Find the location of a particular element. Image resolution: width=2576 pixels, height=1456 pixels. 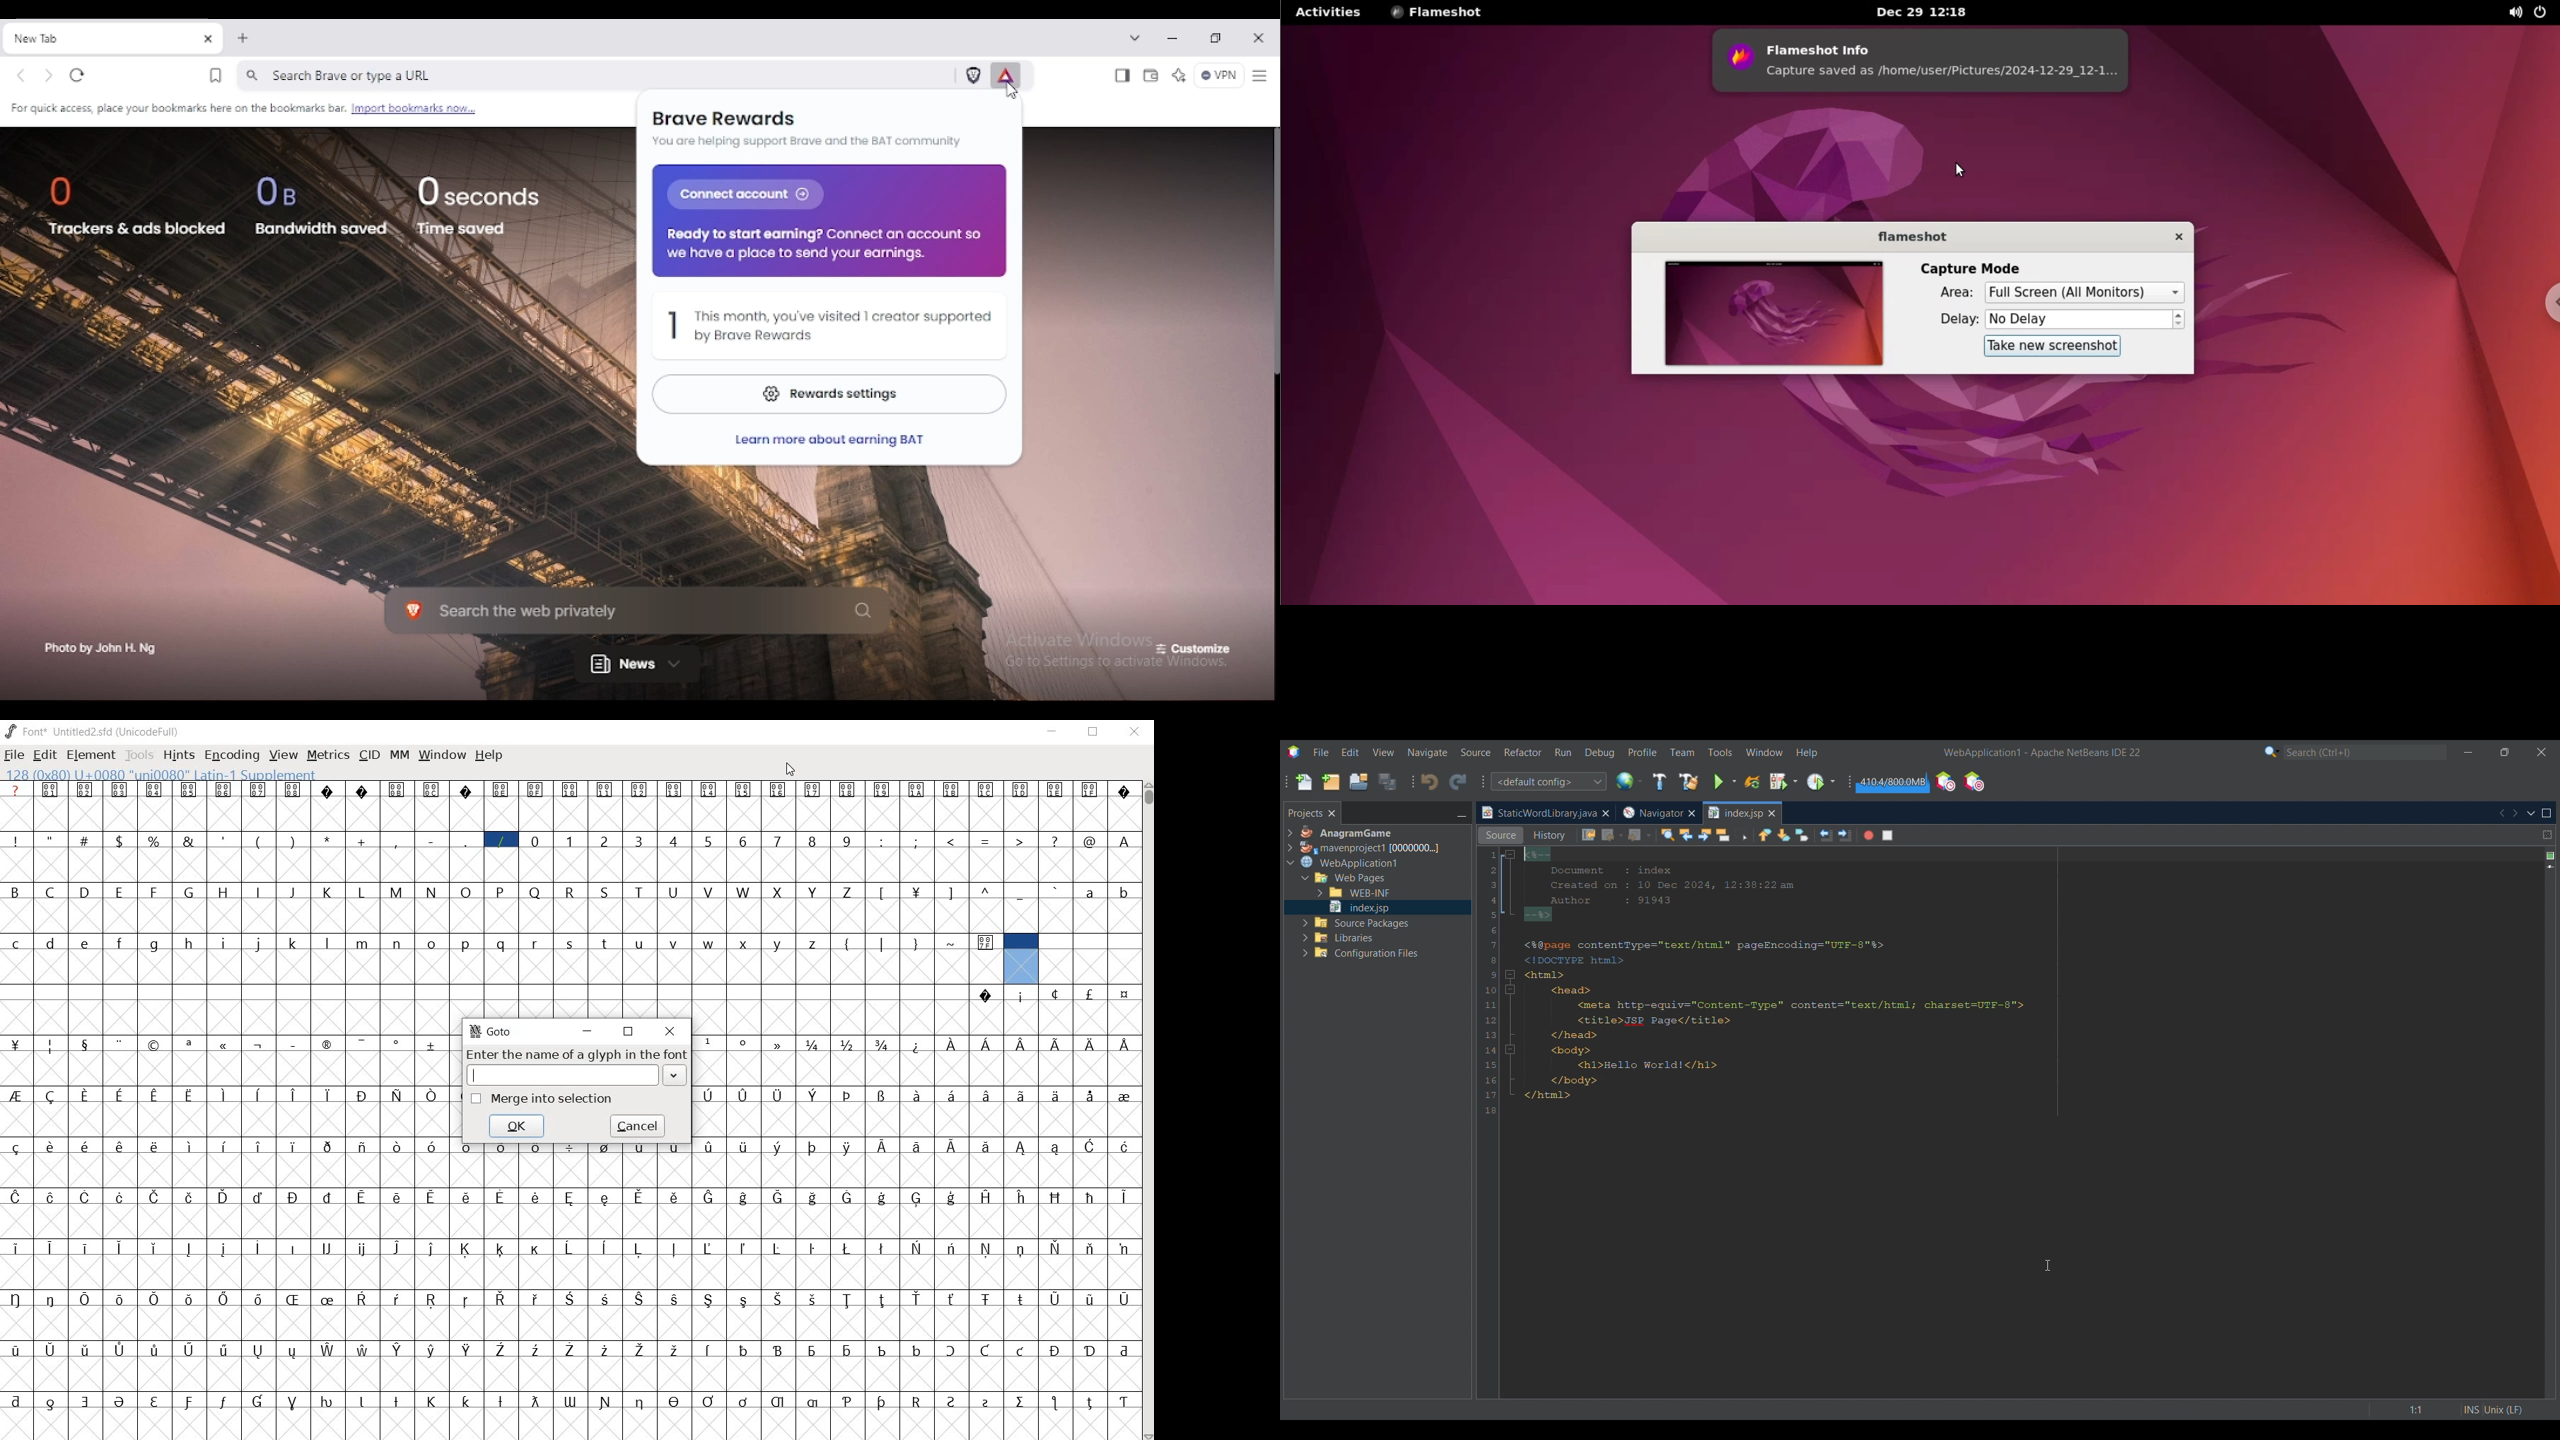

Symbol is located at coordinates (295, 1094).